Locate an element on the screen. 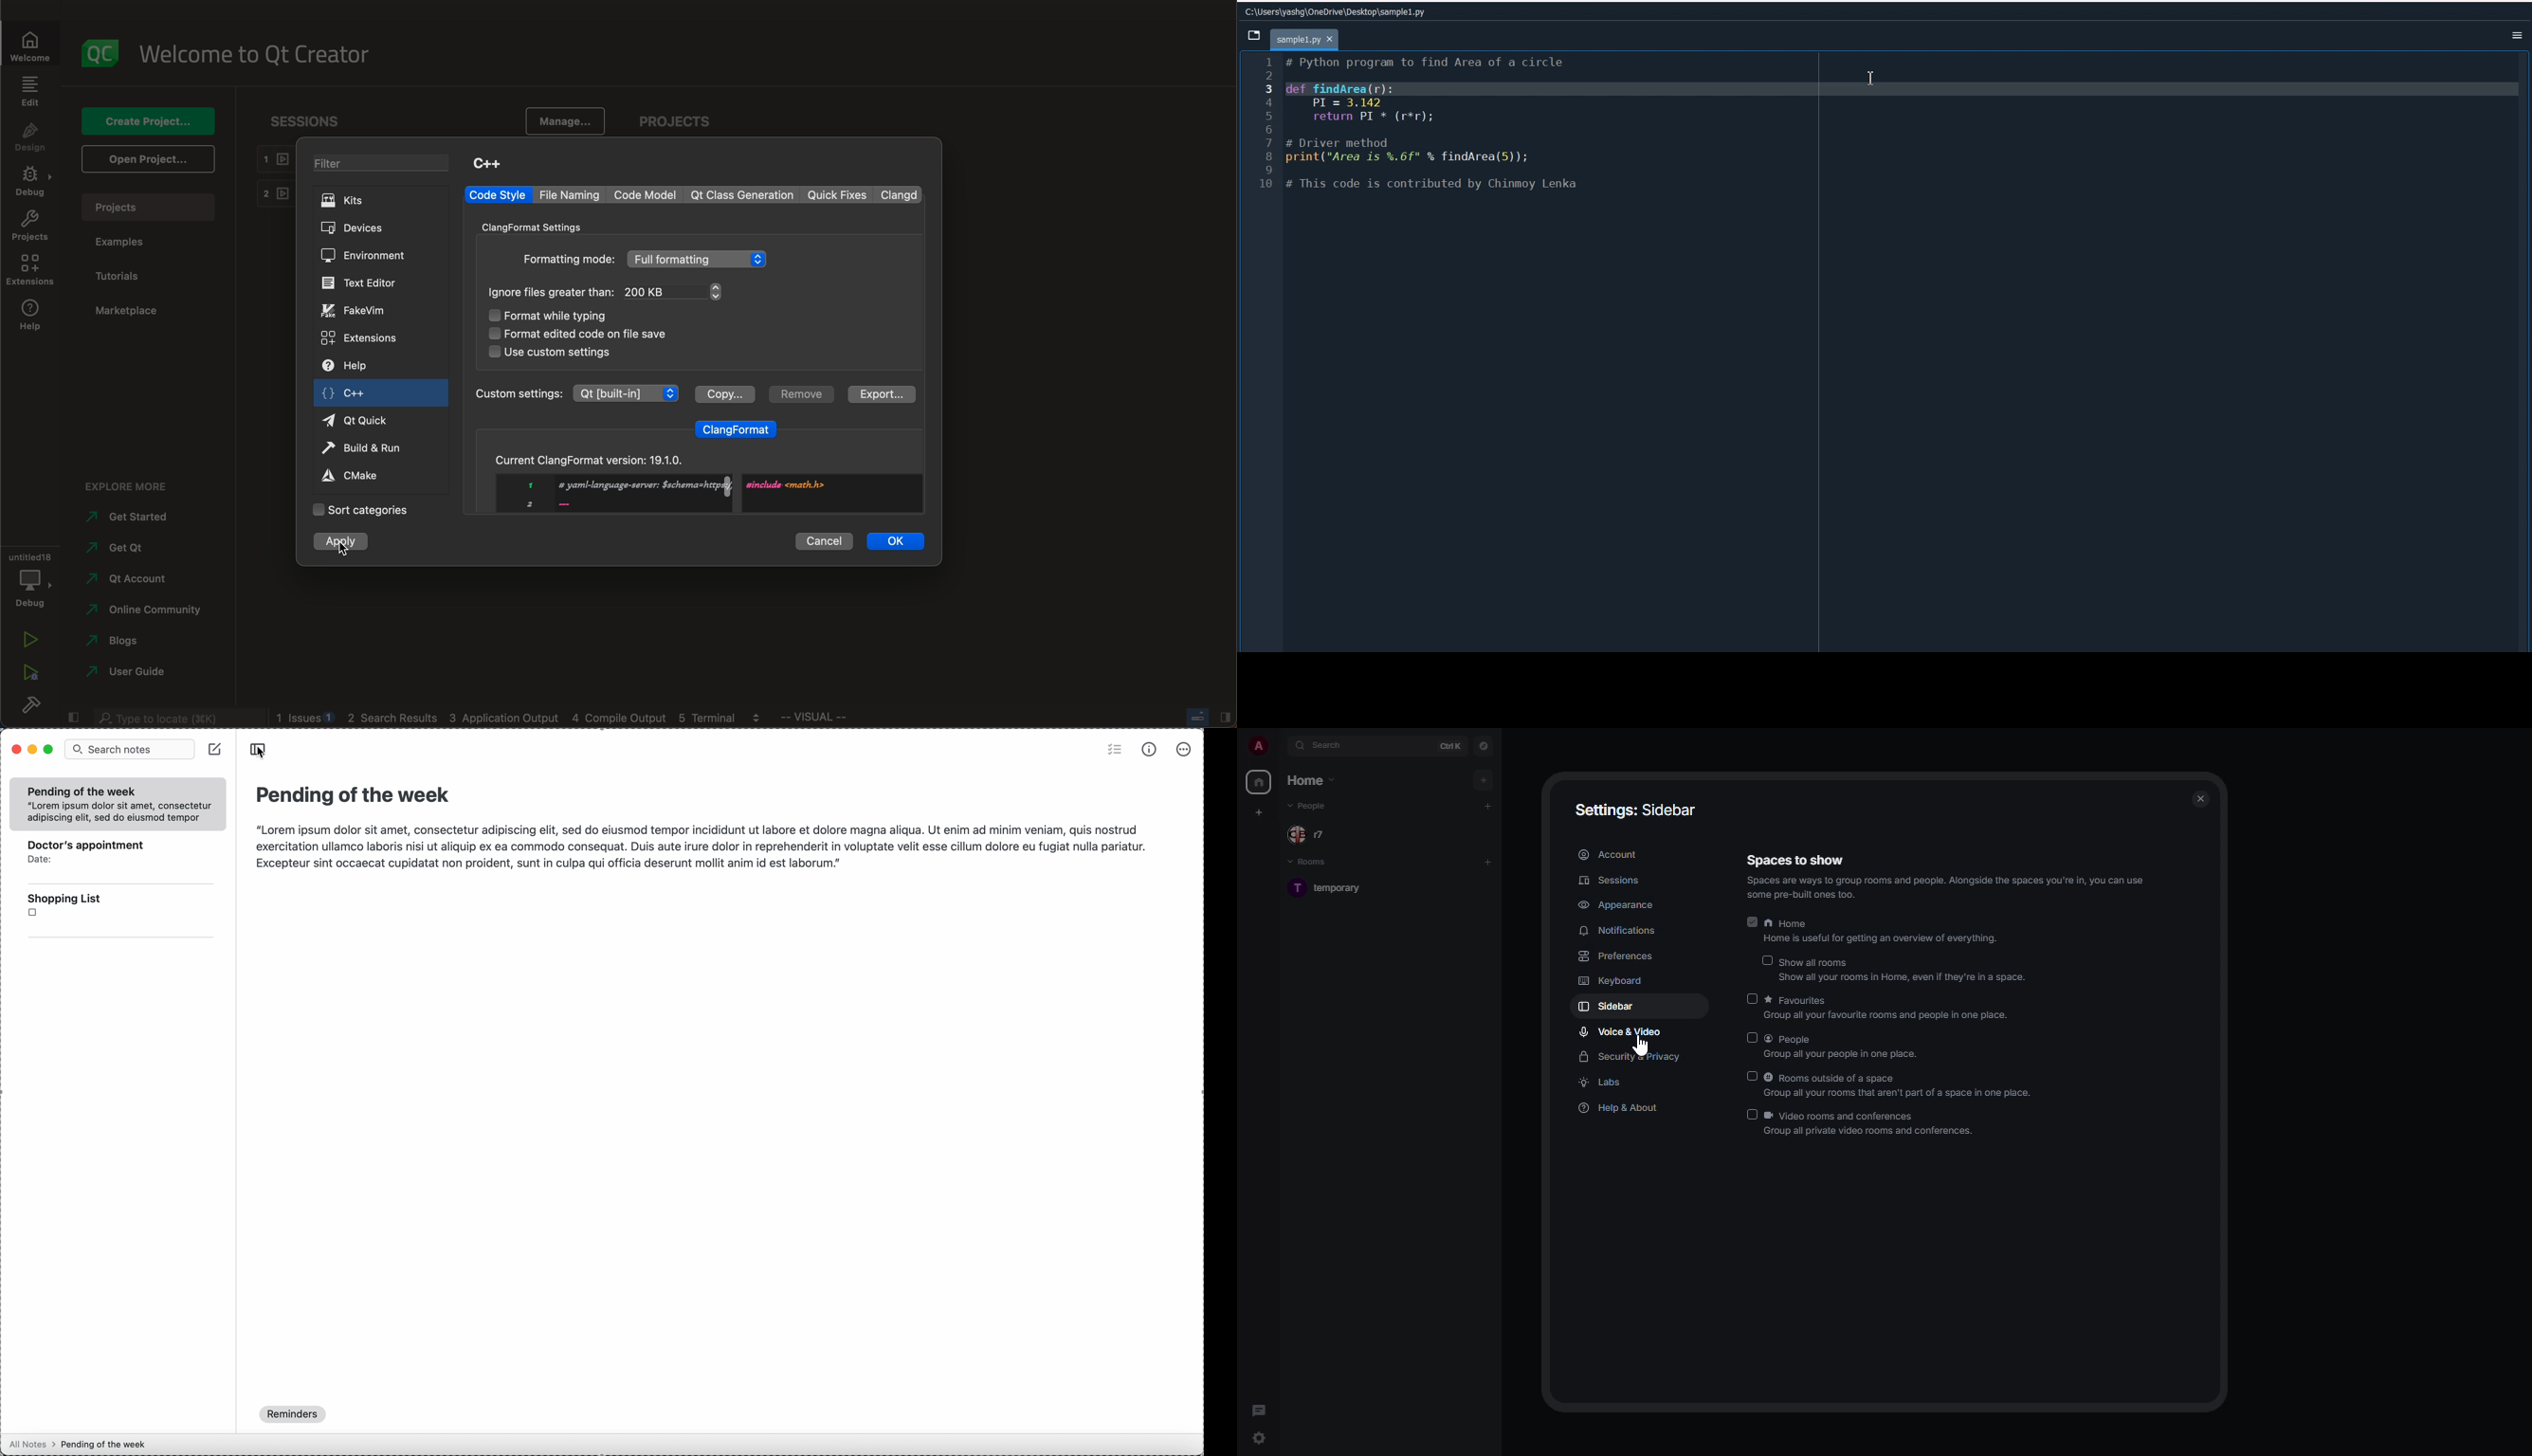  help & about is located at coordinates (1615, 1108).